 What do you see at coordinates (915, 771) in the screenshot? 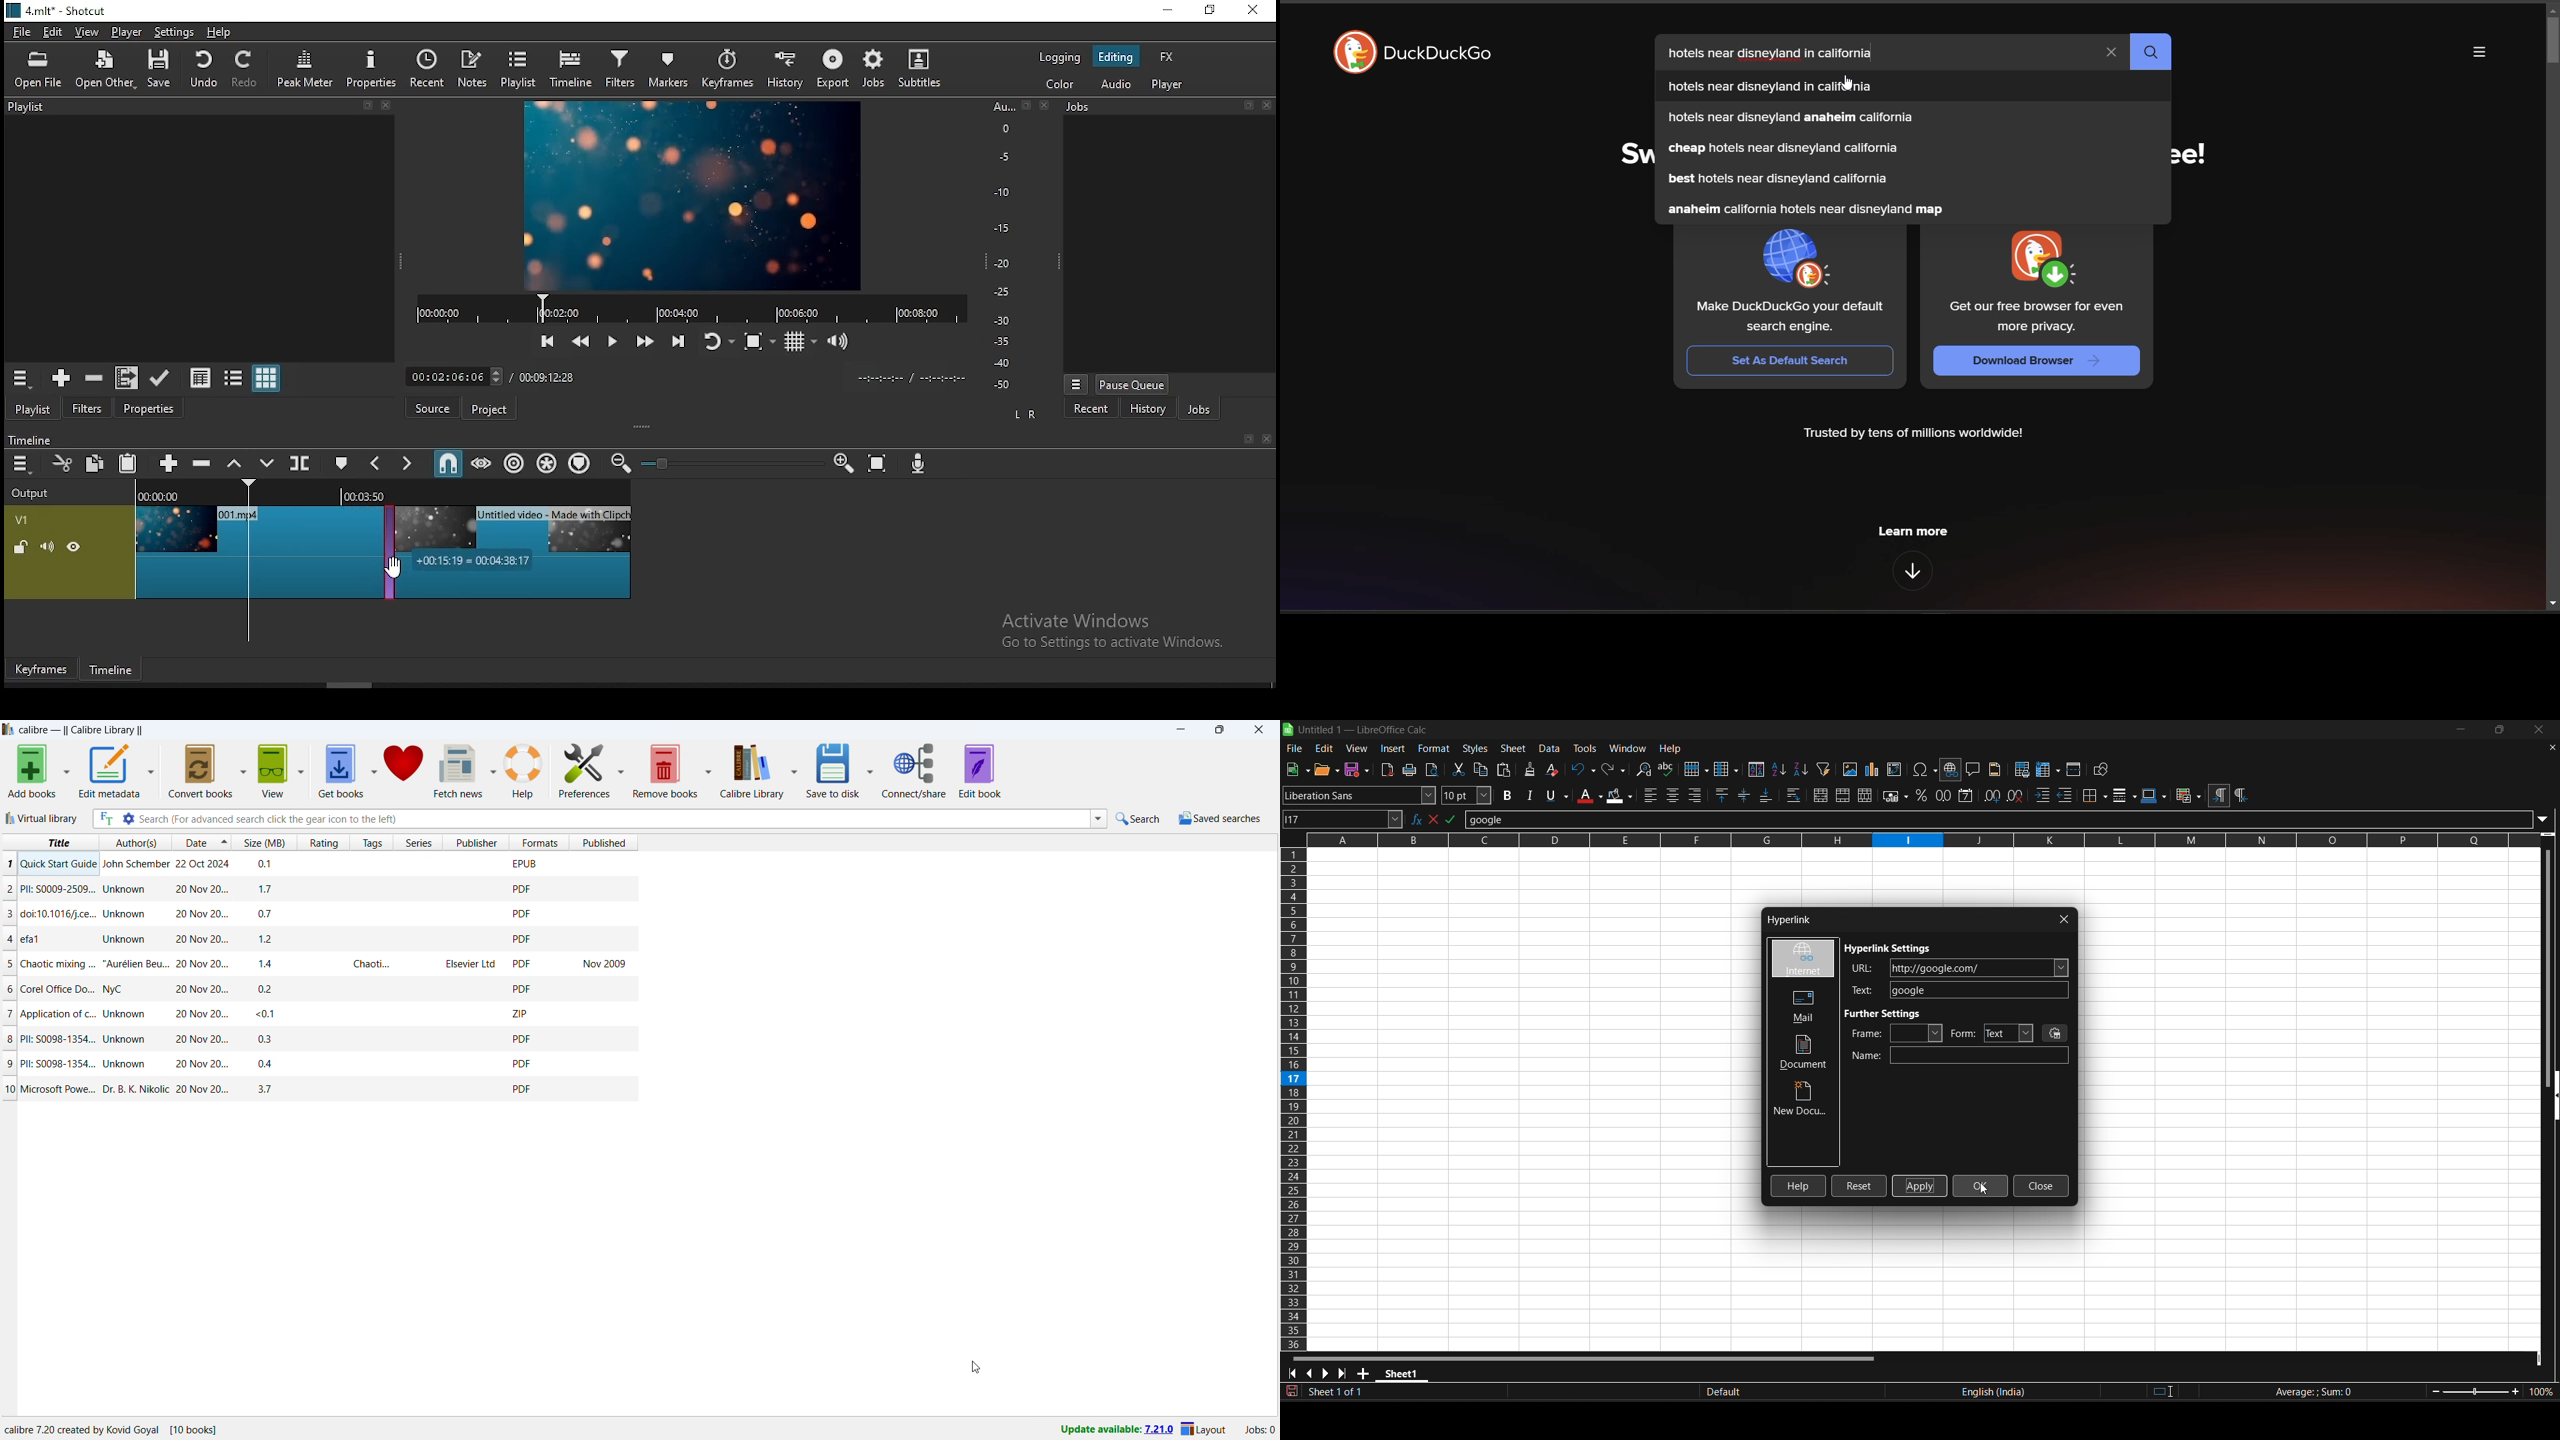
I see `connect/share` at bounding box center [915, 771].